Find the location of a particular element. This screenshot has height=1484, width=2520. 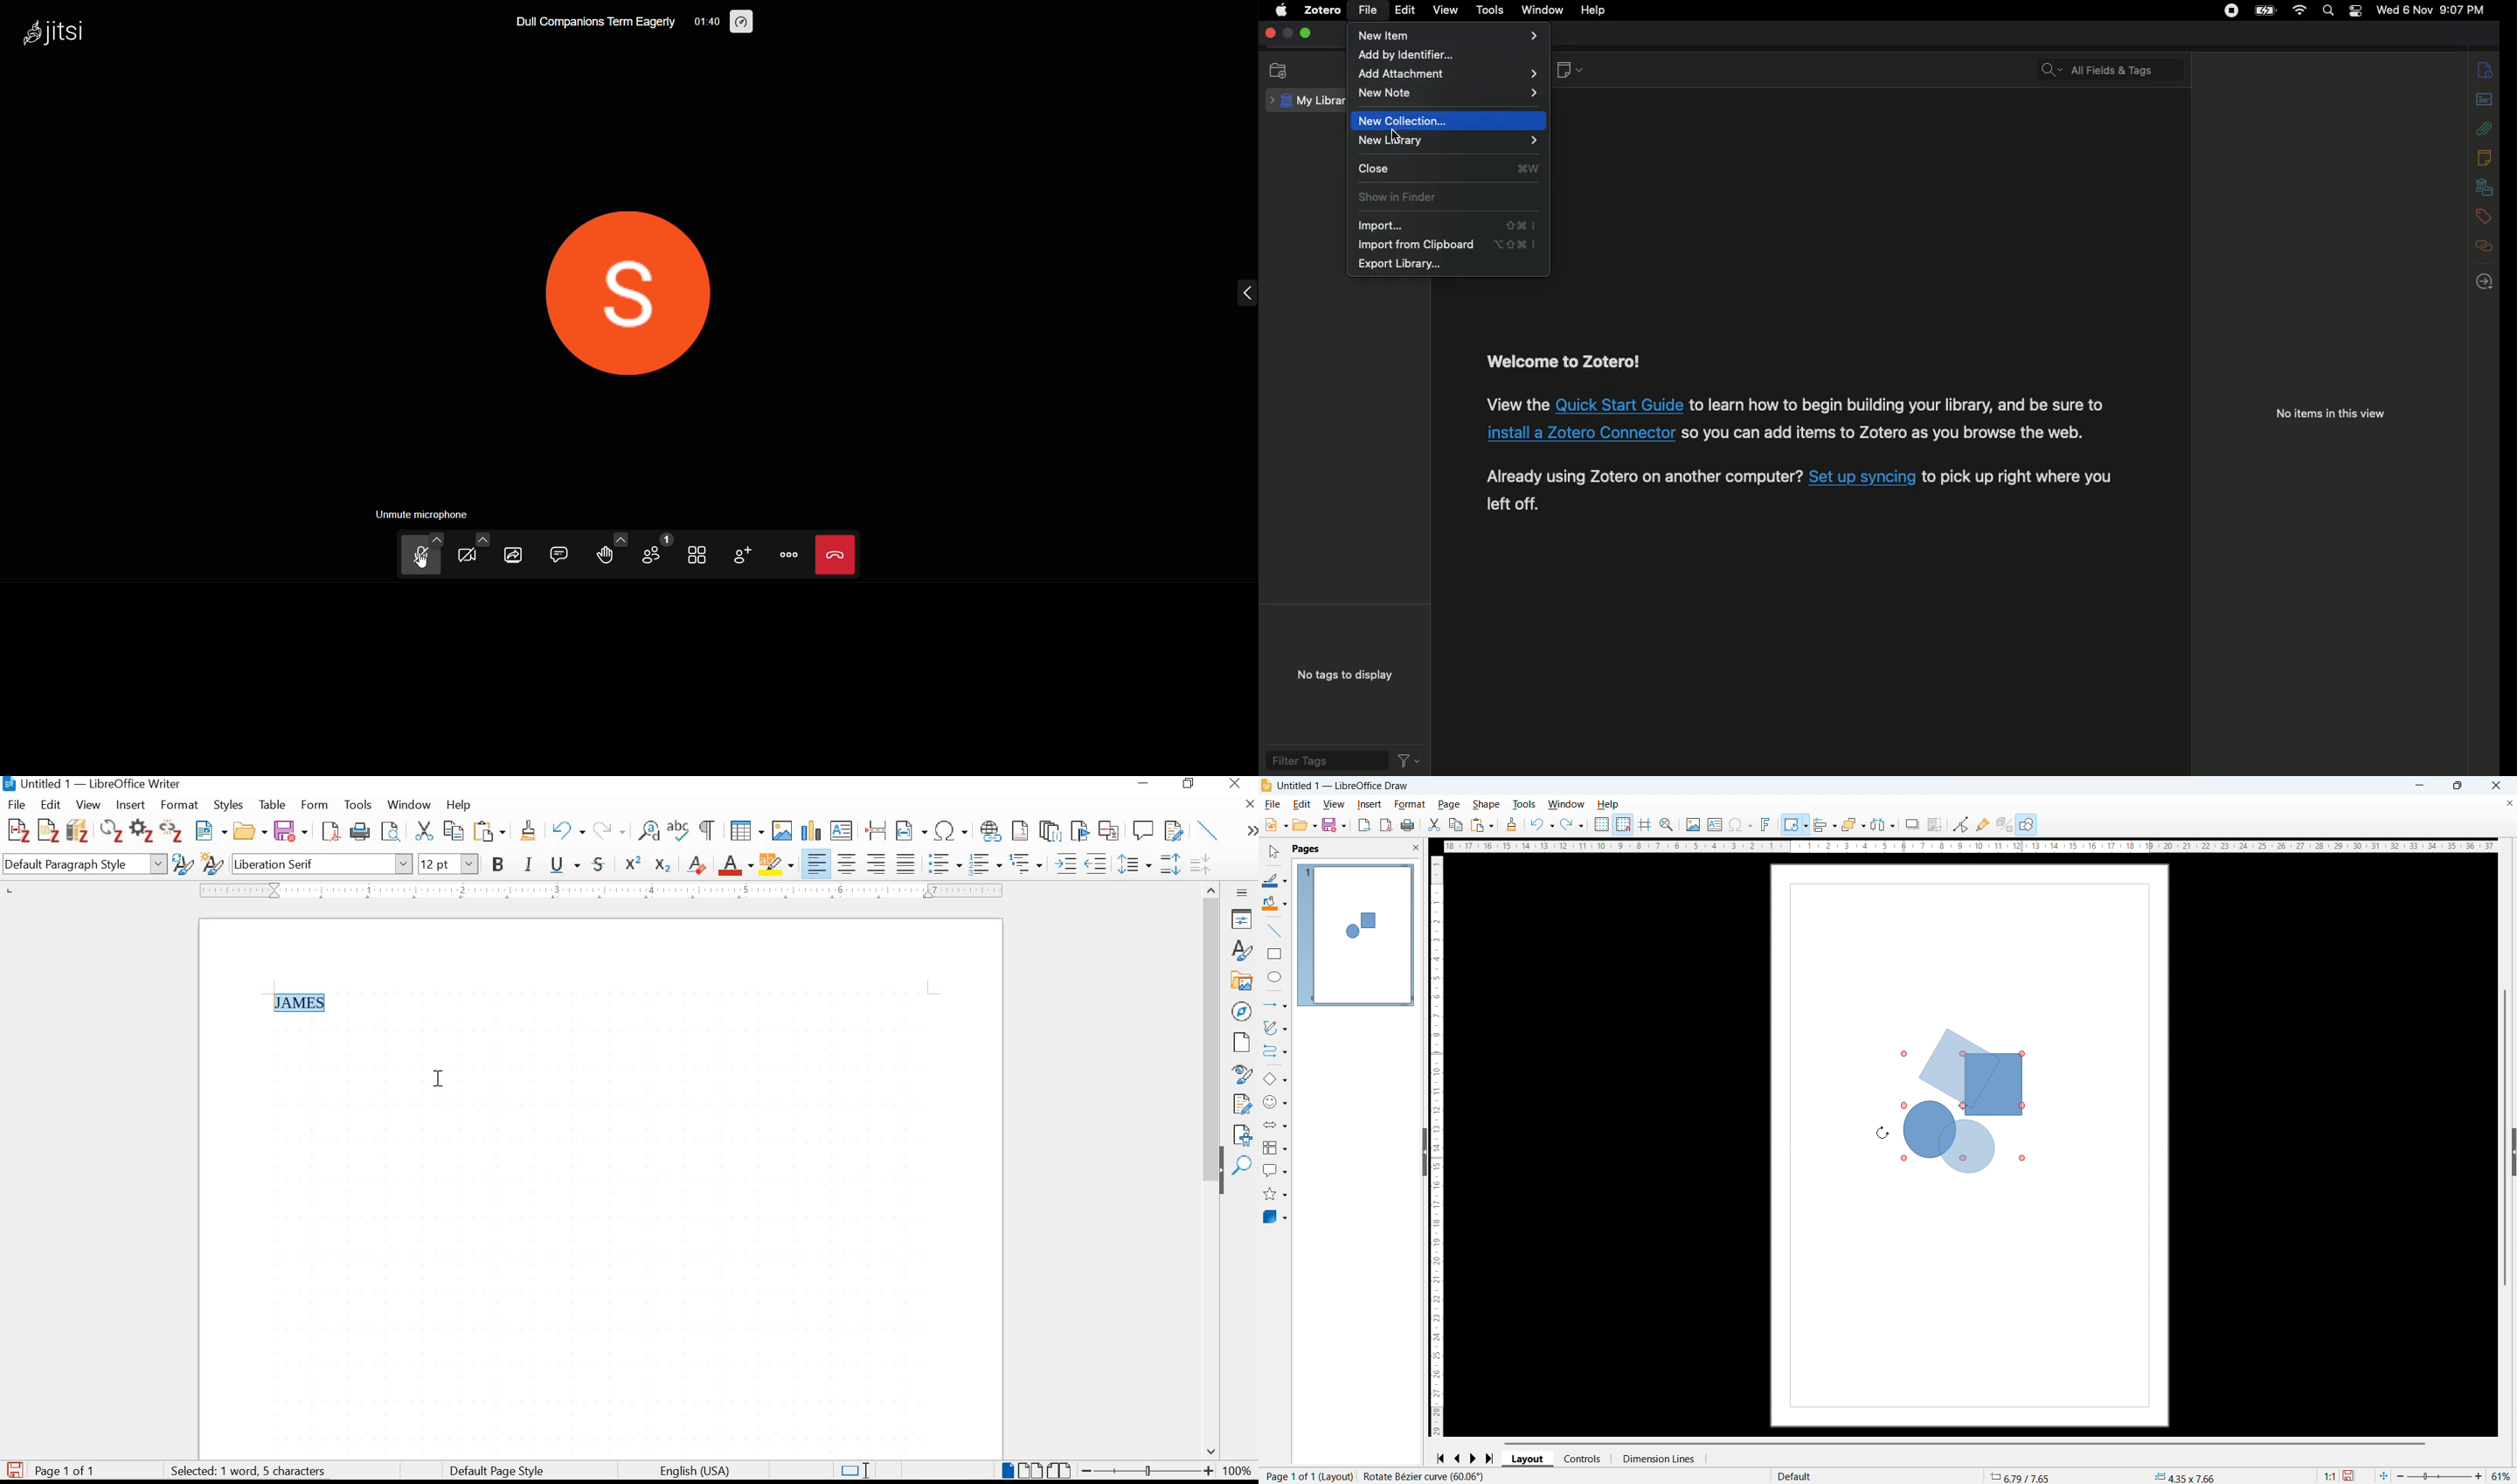

decrease indent is located at coordinates (1098, 863).